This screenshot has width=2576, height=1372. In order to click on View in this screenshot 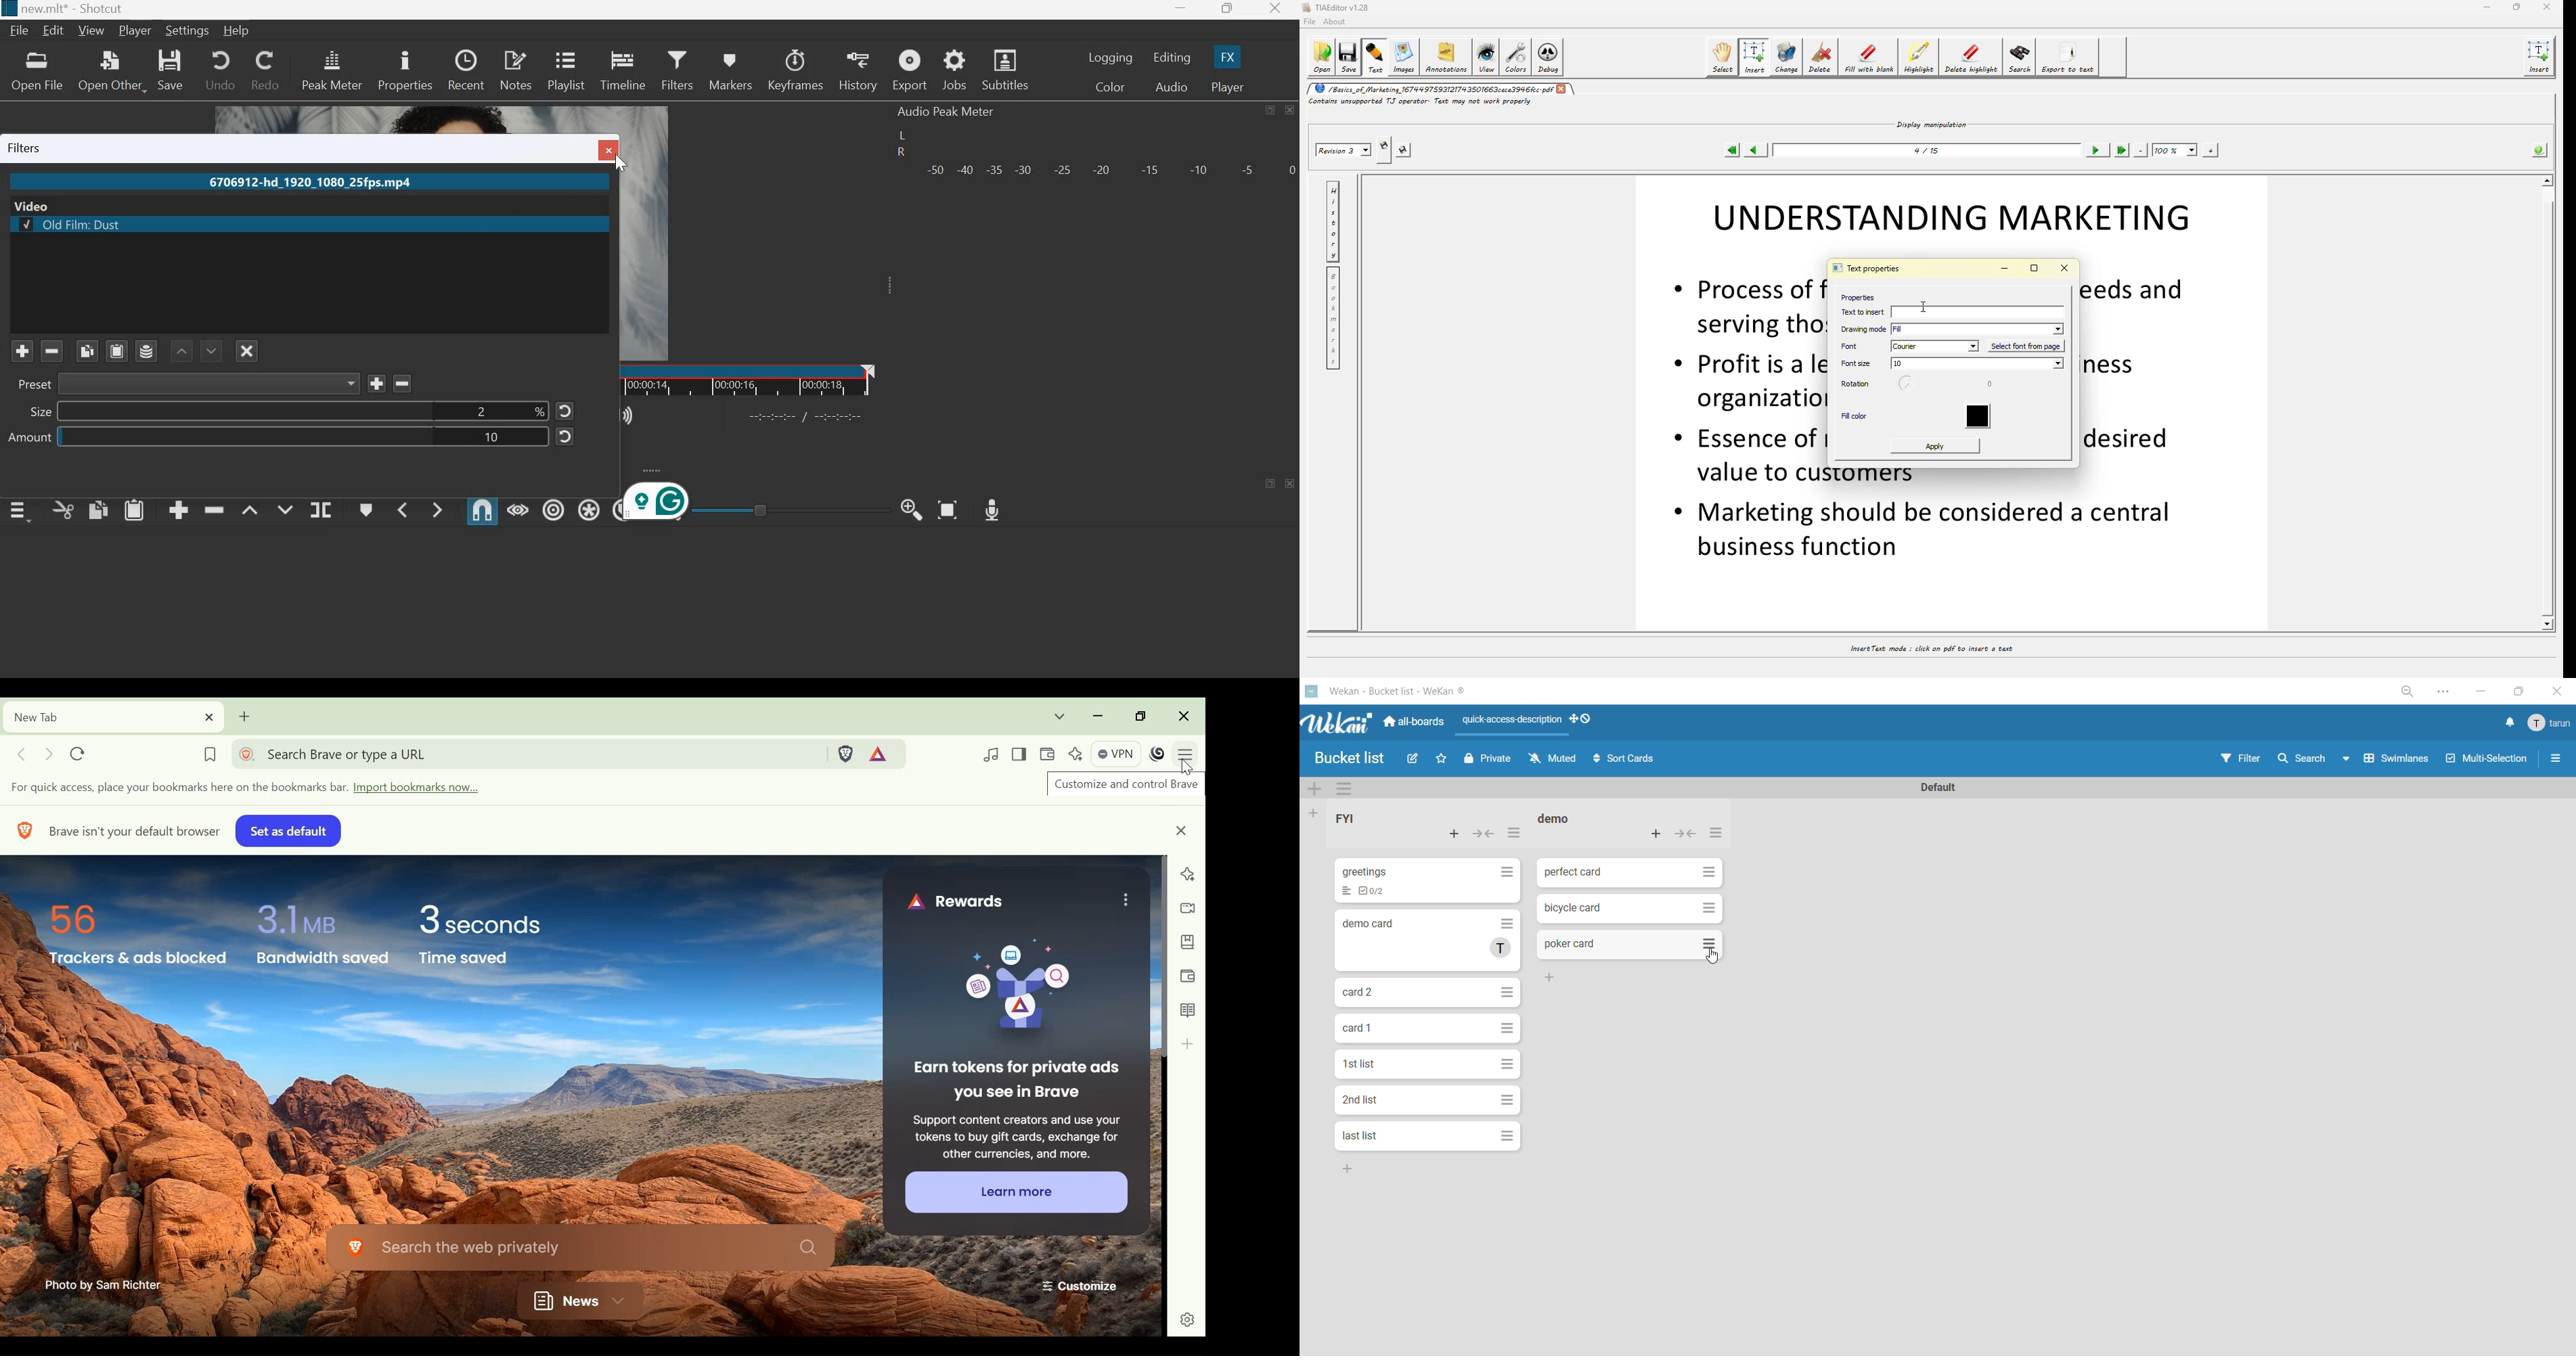, I will do `click(93, 30)`.